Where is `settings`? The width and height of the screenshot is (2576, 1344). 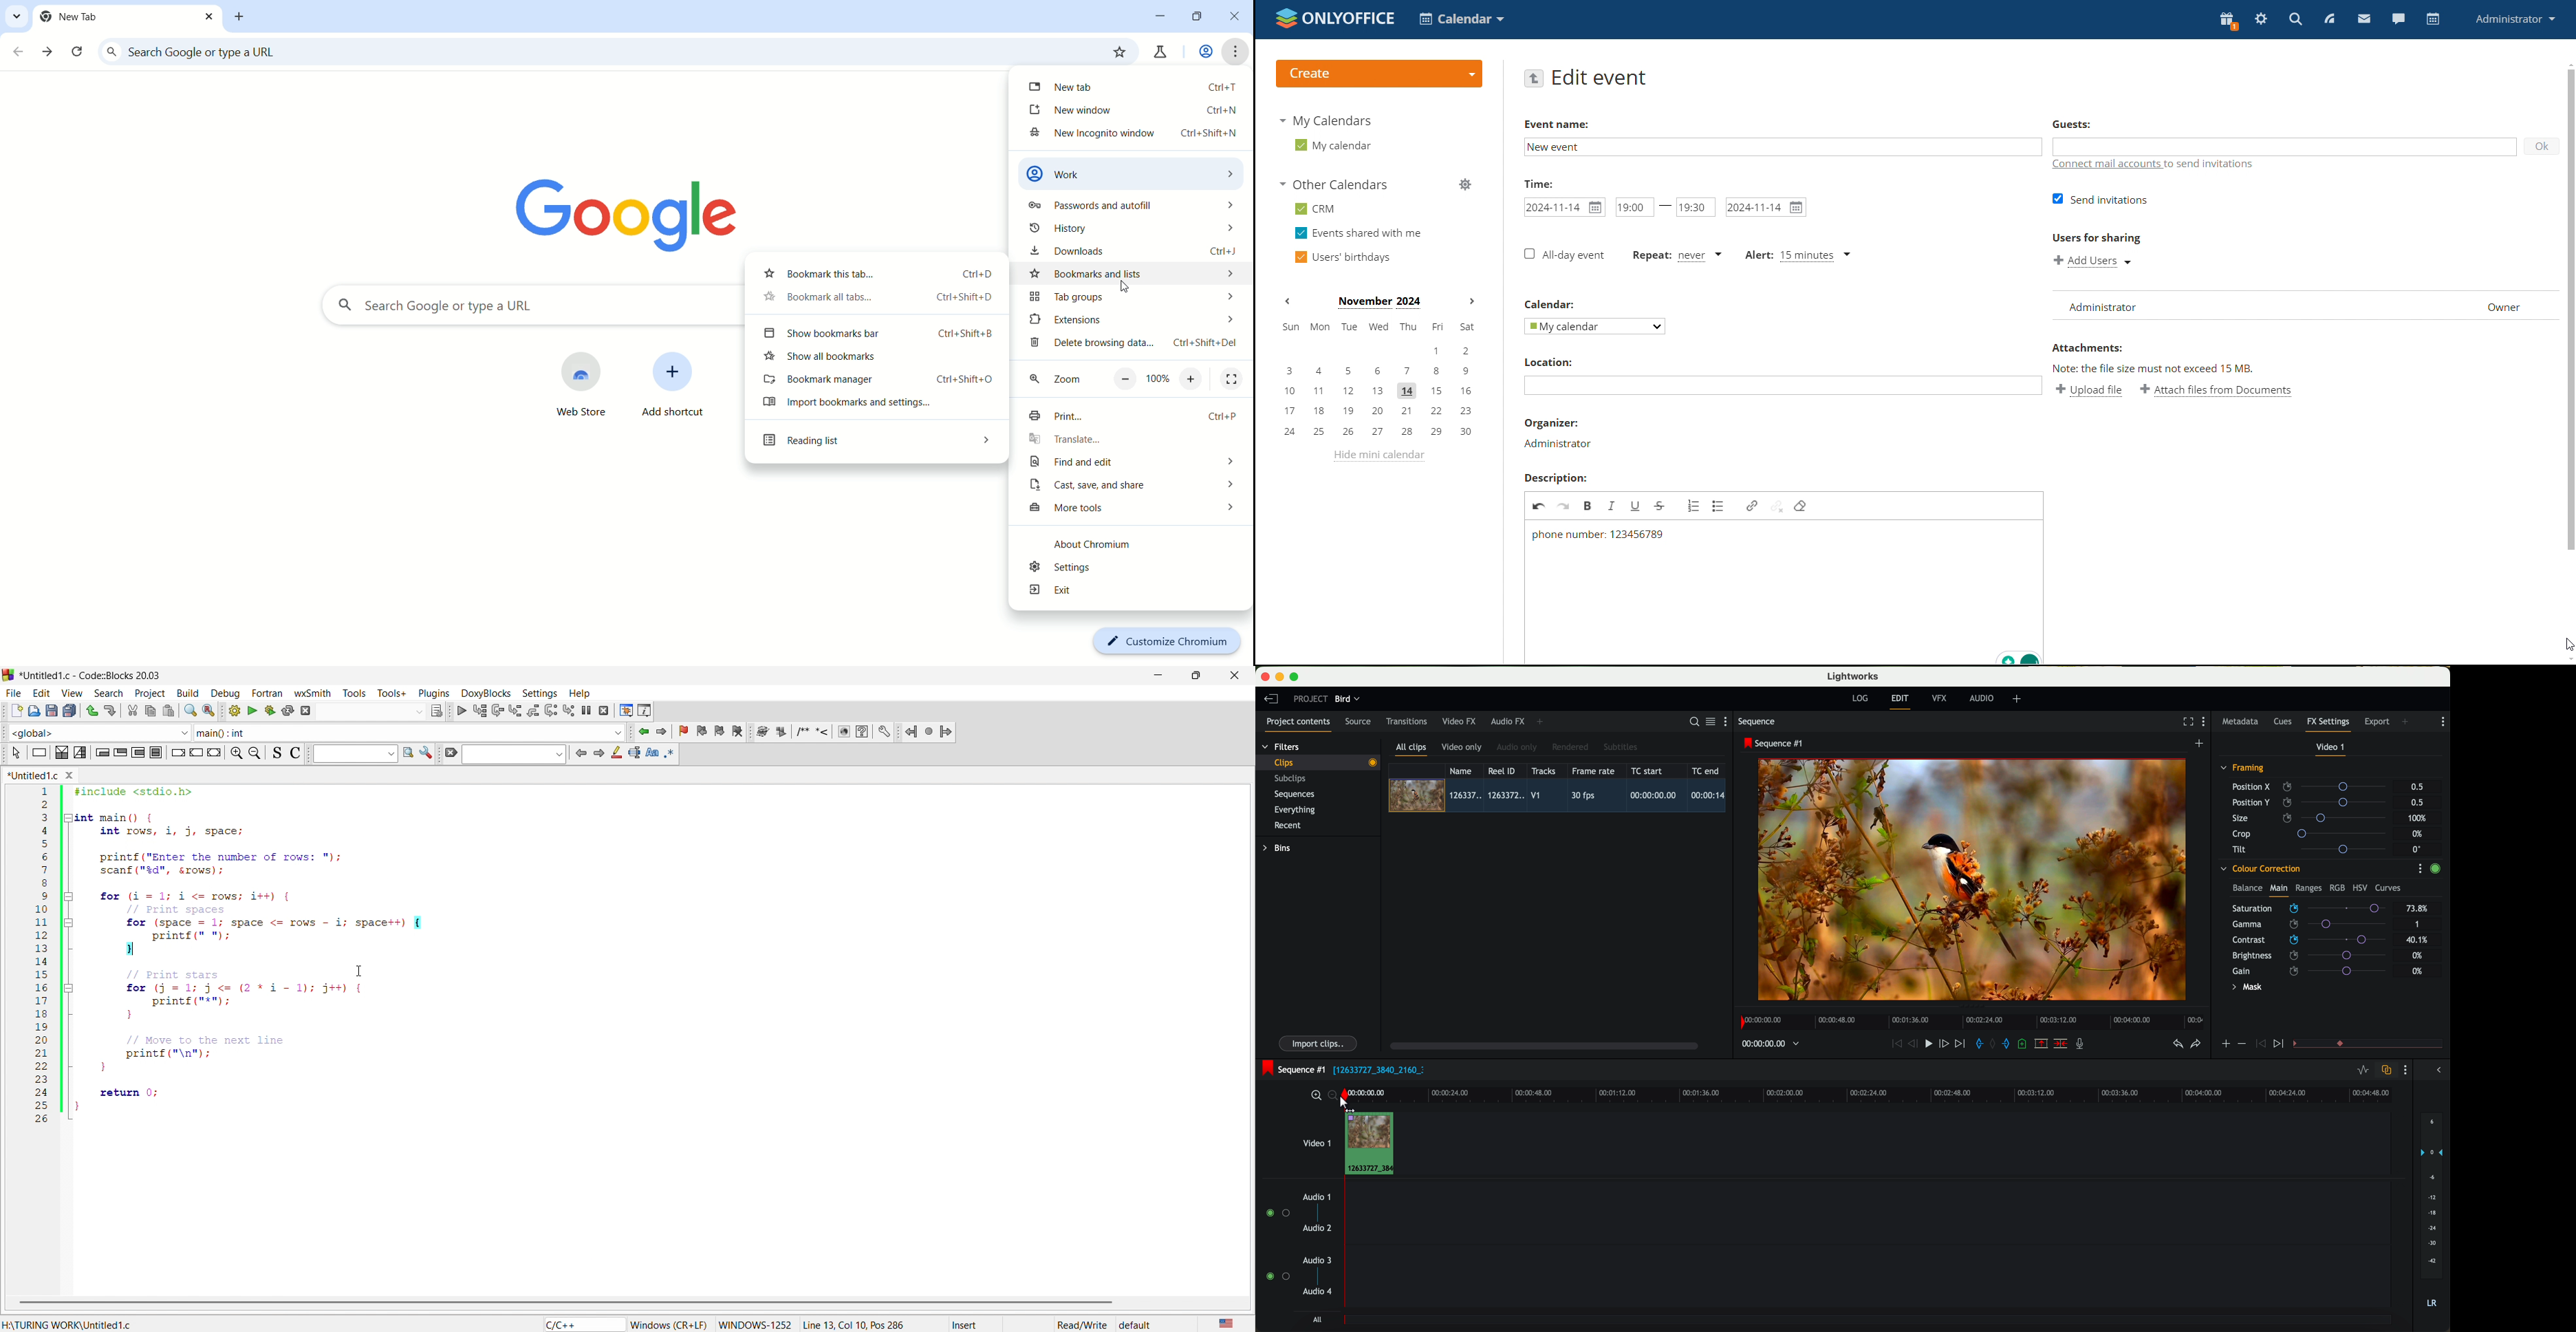
settings is located at coordinates (1127, 568).